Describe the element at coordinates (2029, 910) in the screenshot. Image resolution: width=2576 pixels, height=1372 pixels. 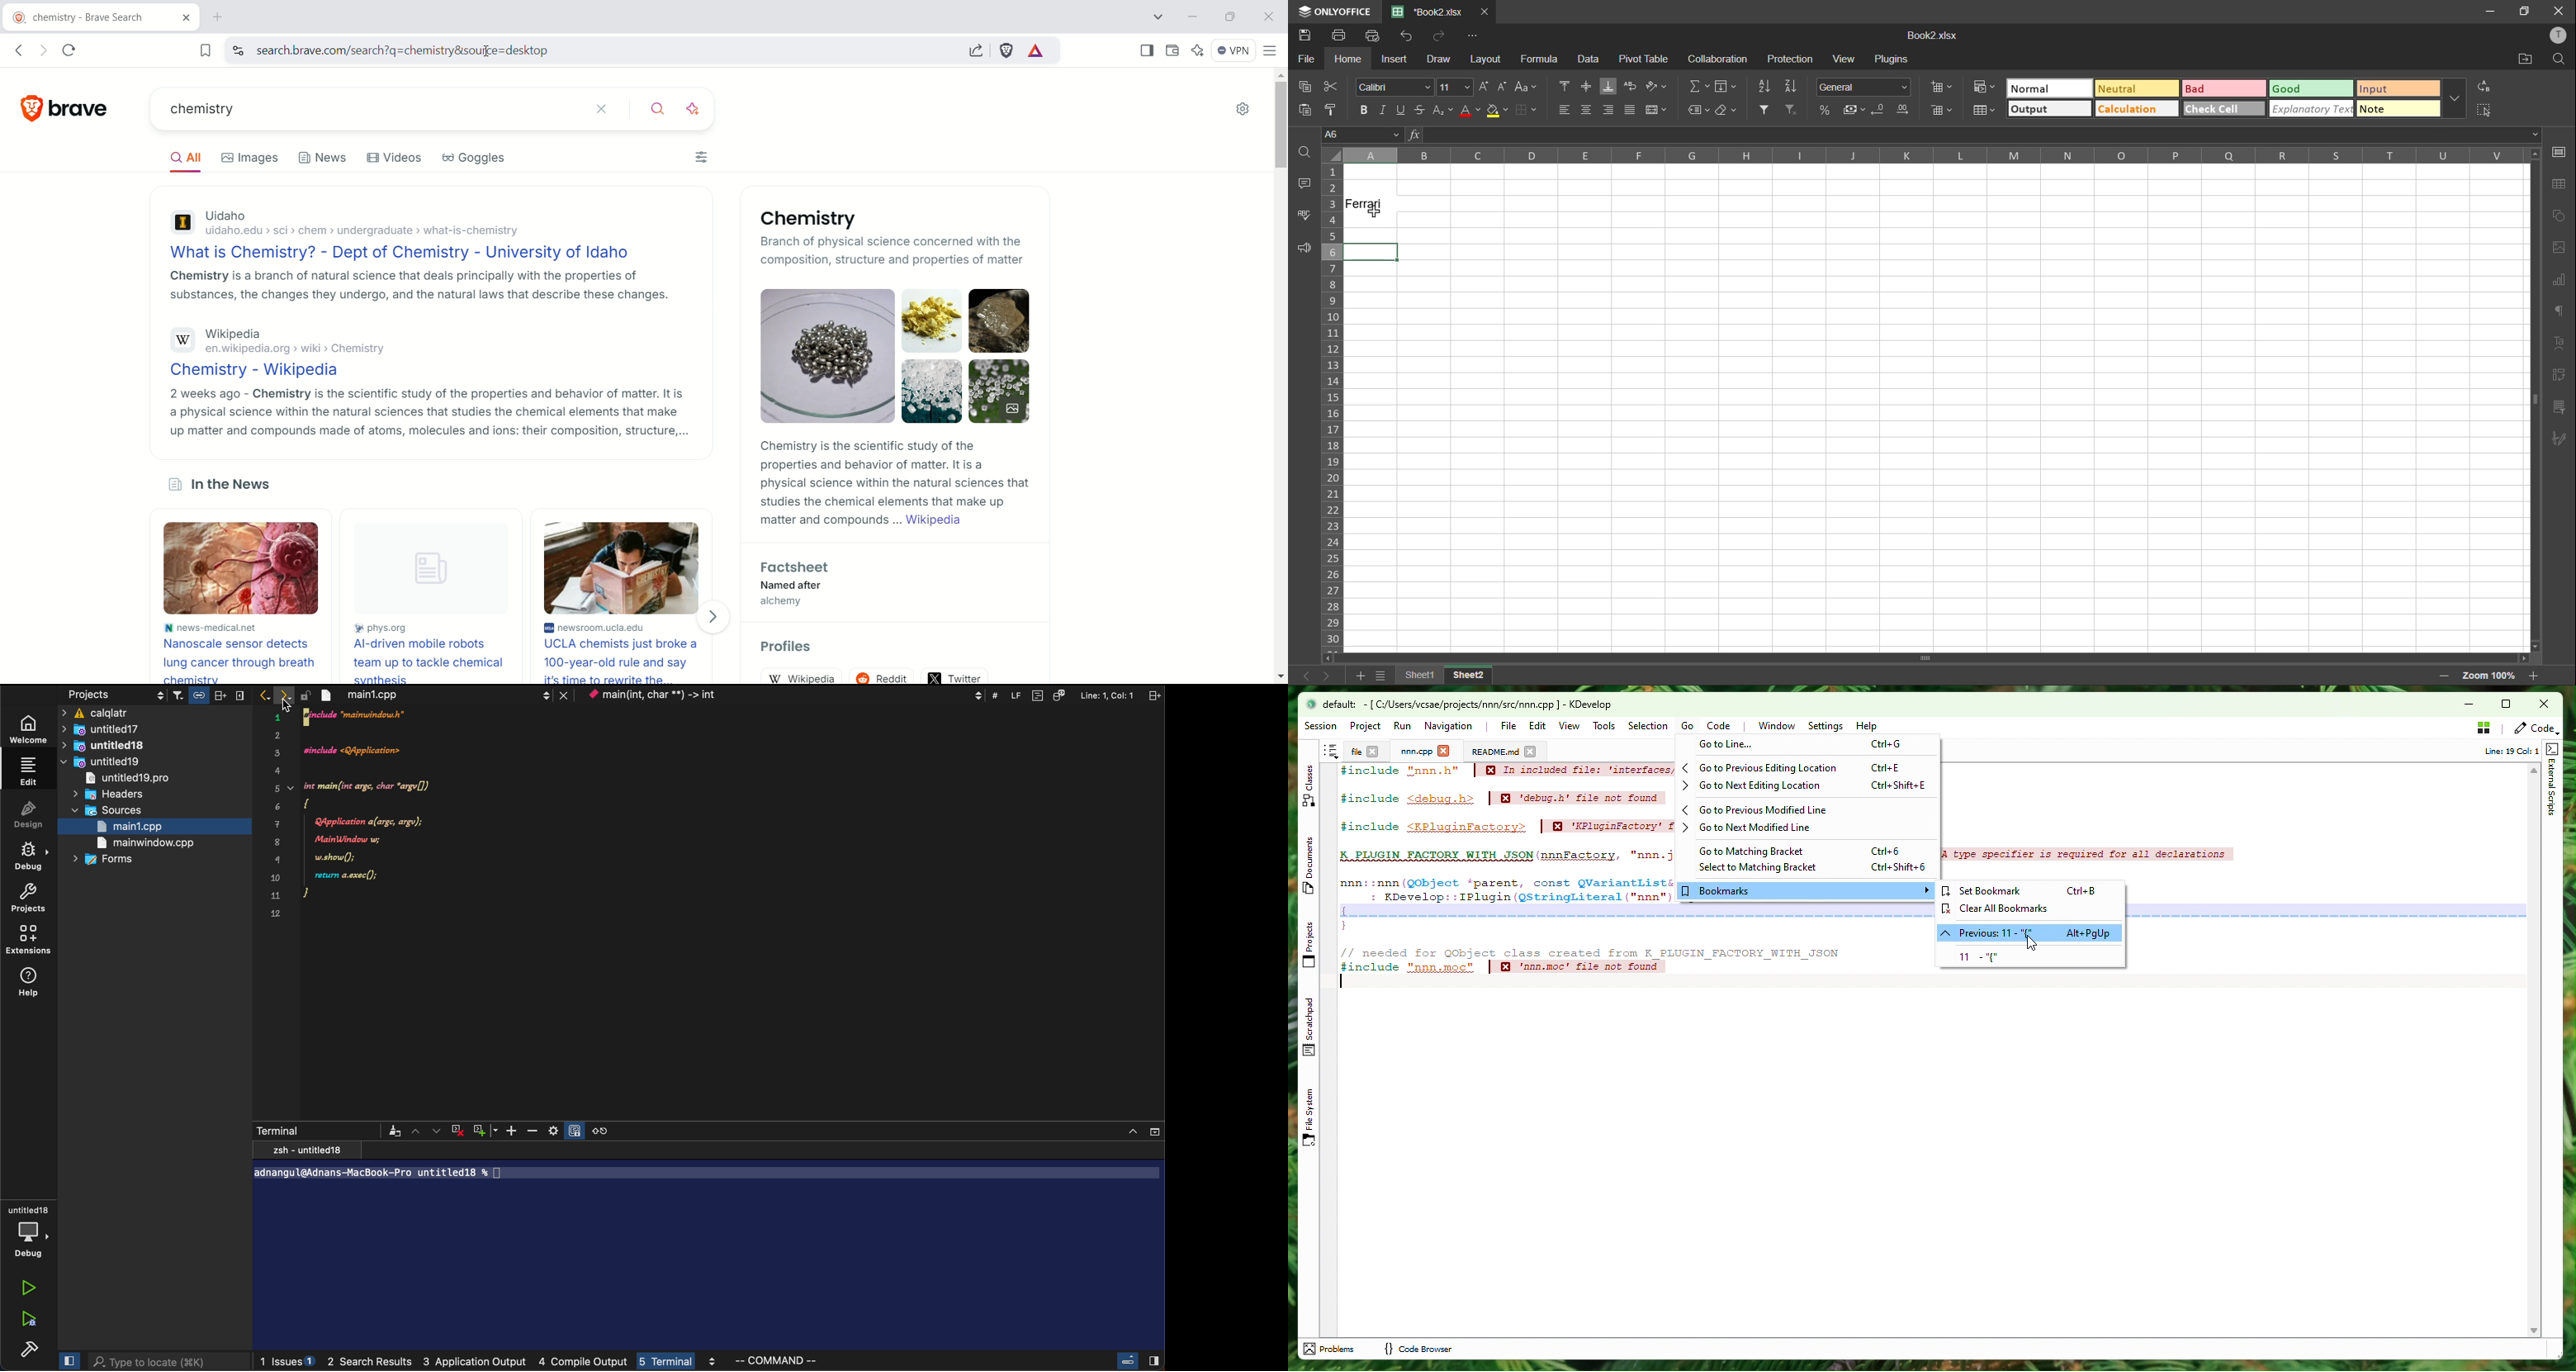
I see `Clear all bookmarks` at that location.